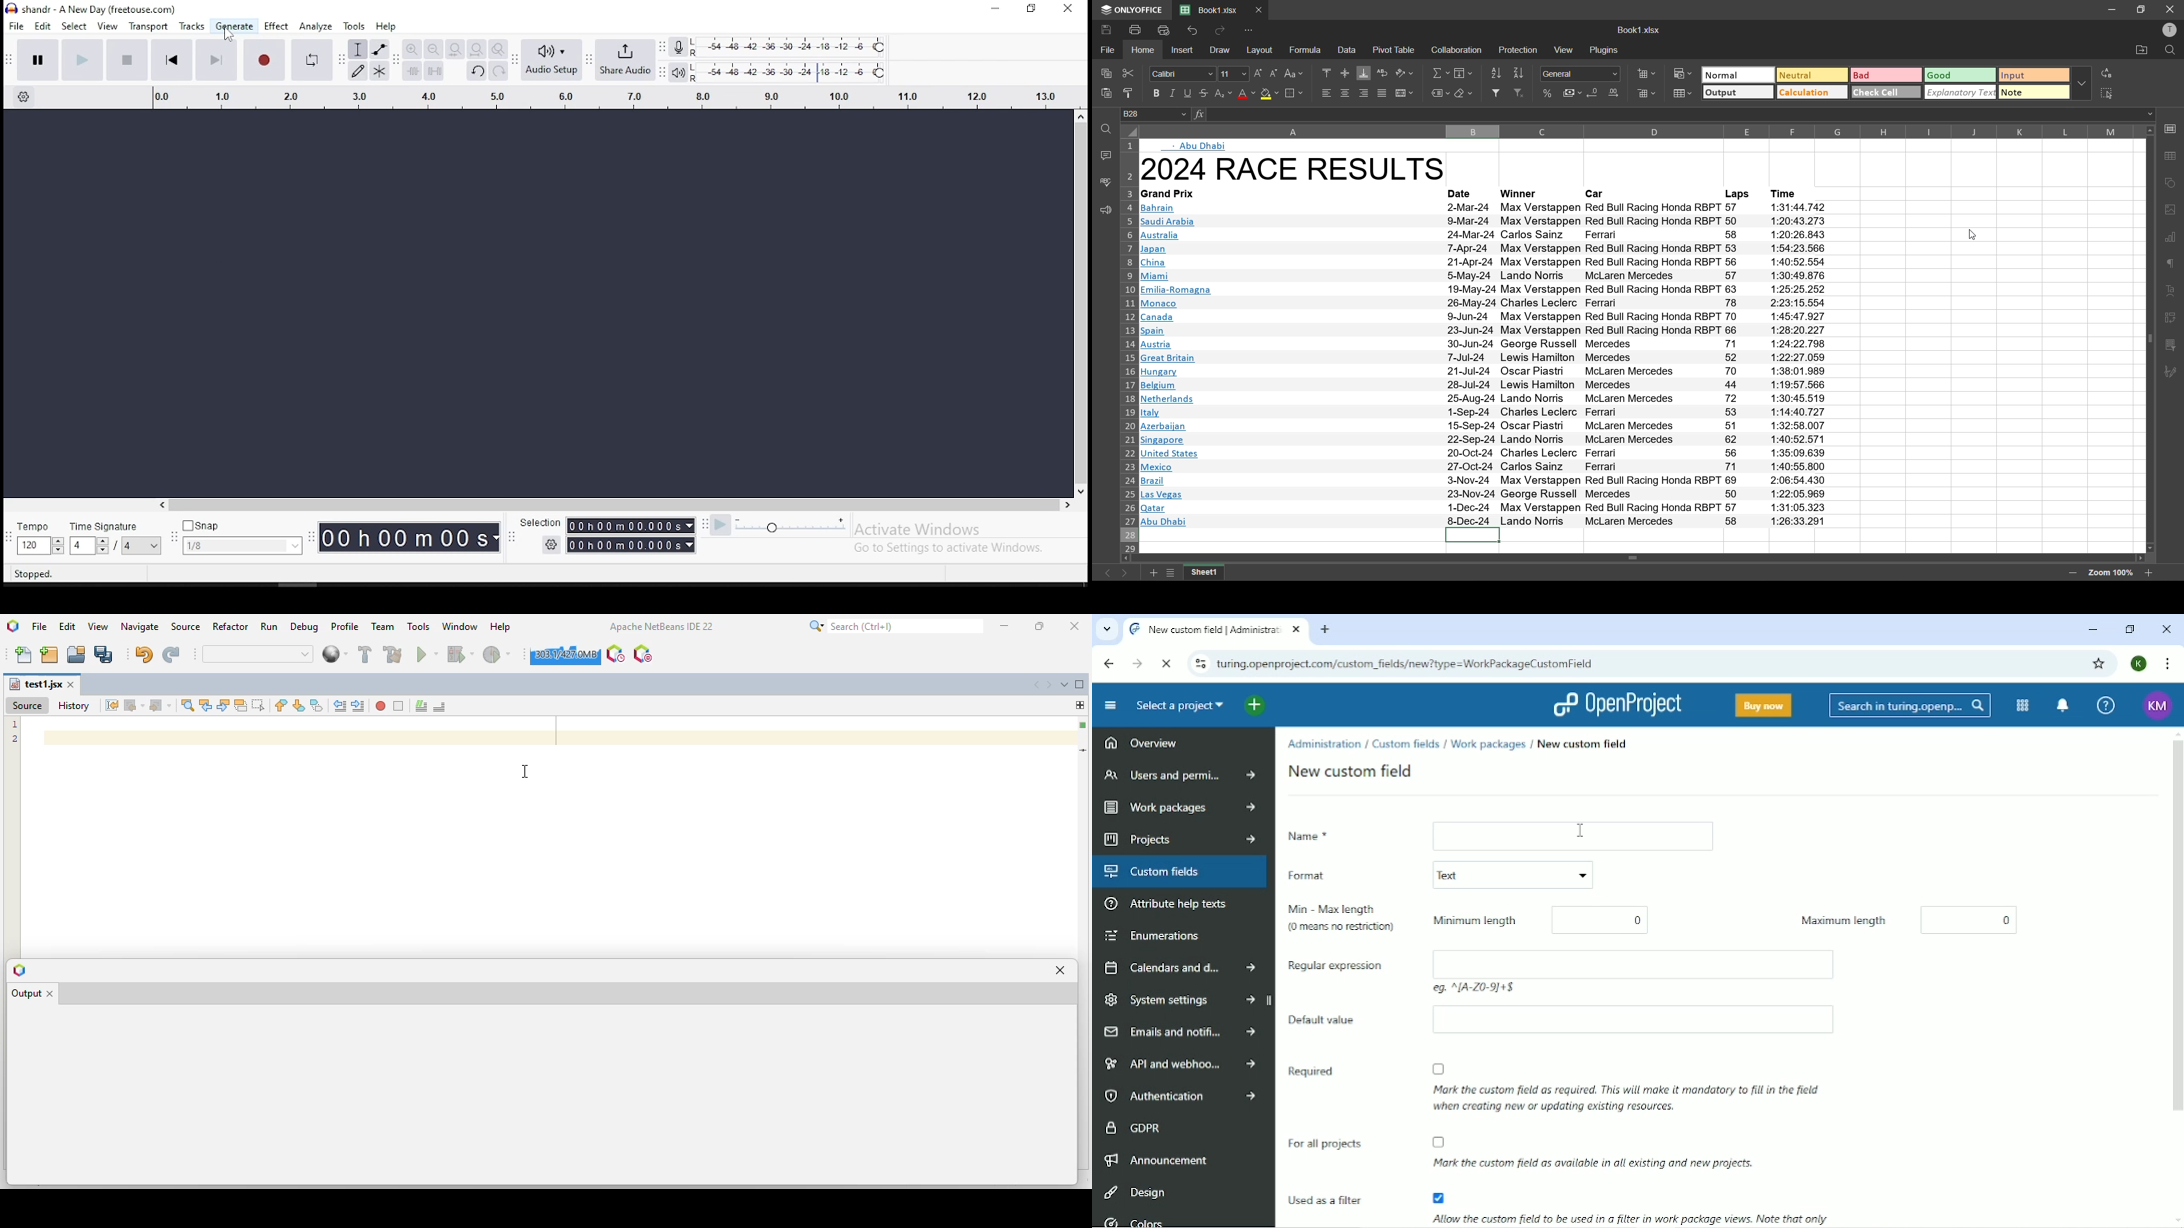 This screenshot has height=1232, width=2184. What do you see at coordinates (107, 26) in the screenshot?
I see `view` at bounding box center [107, 26].